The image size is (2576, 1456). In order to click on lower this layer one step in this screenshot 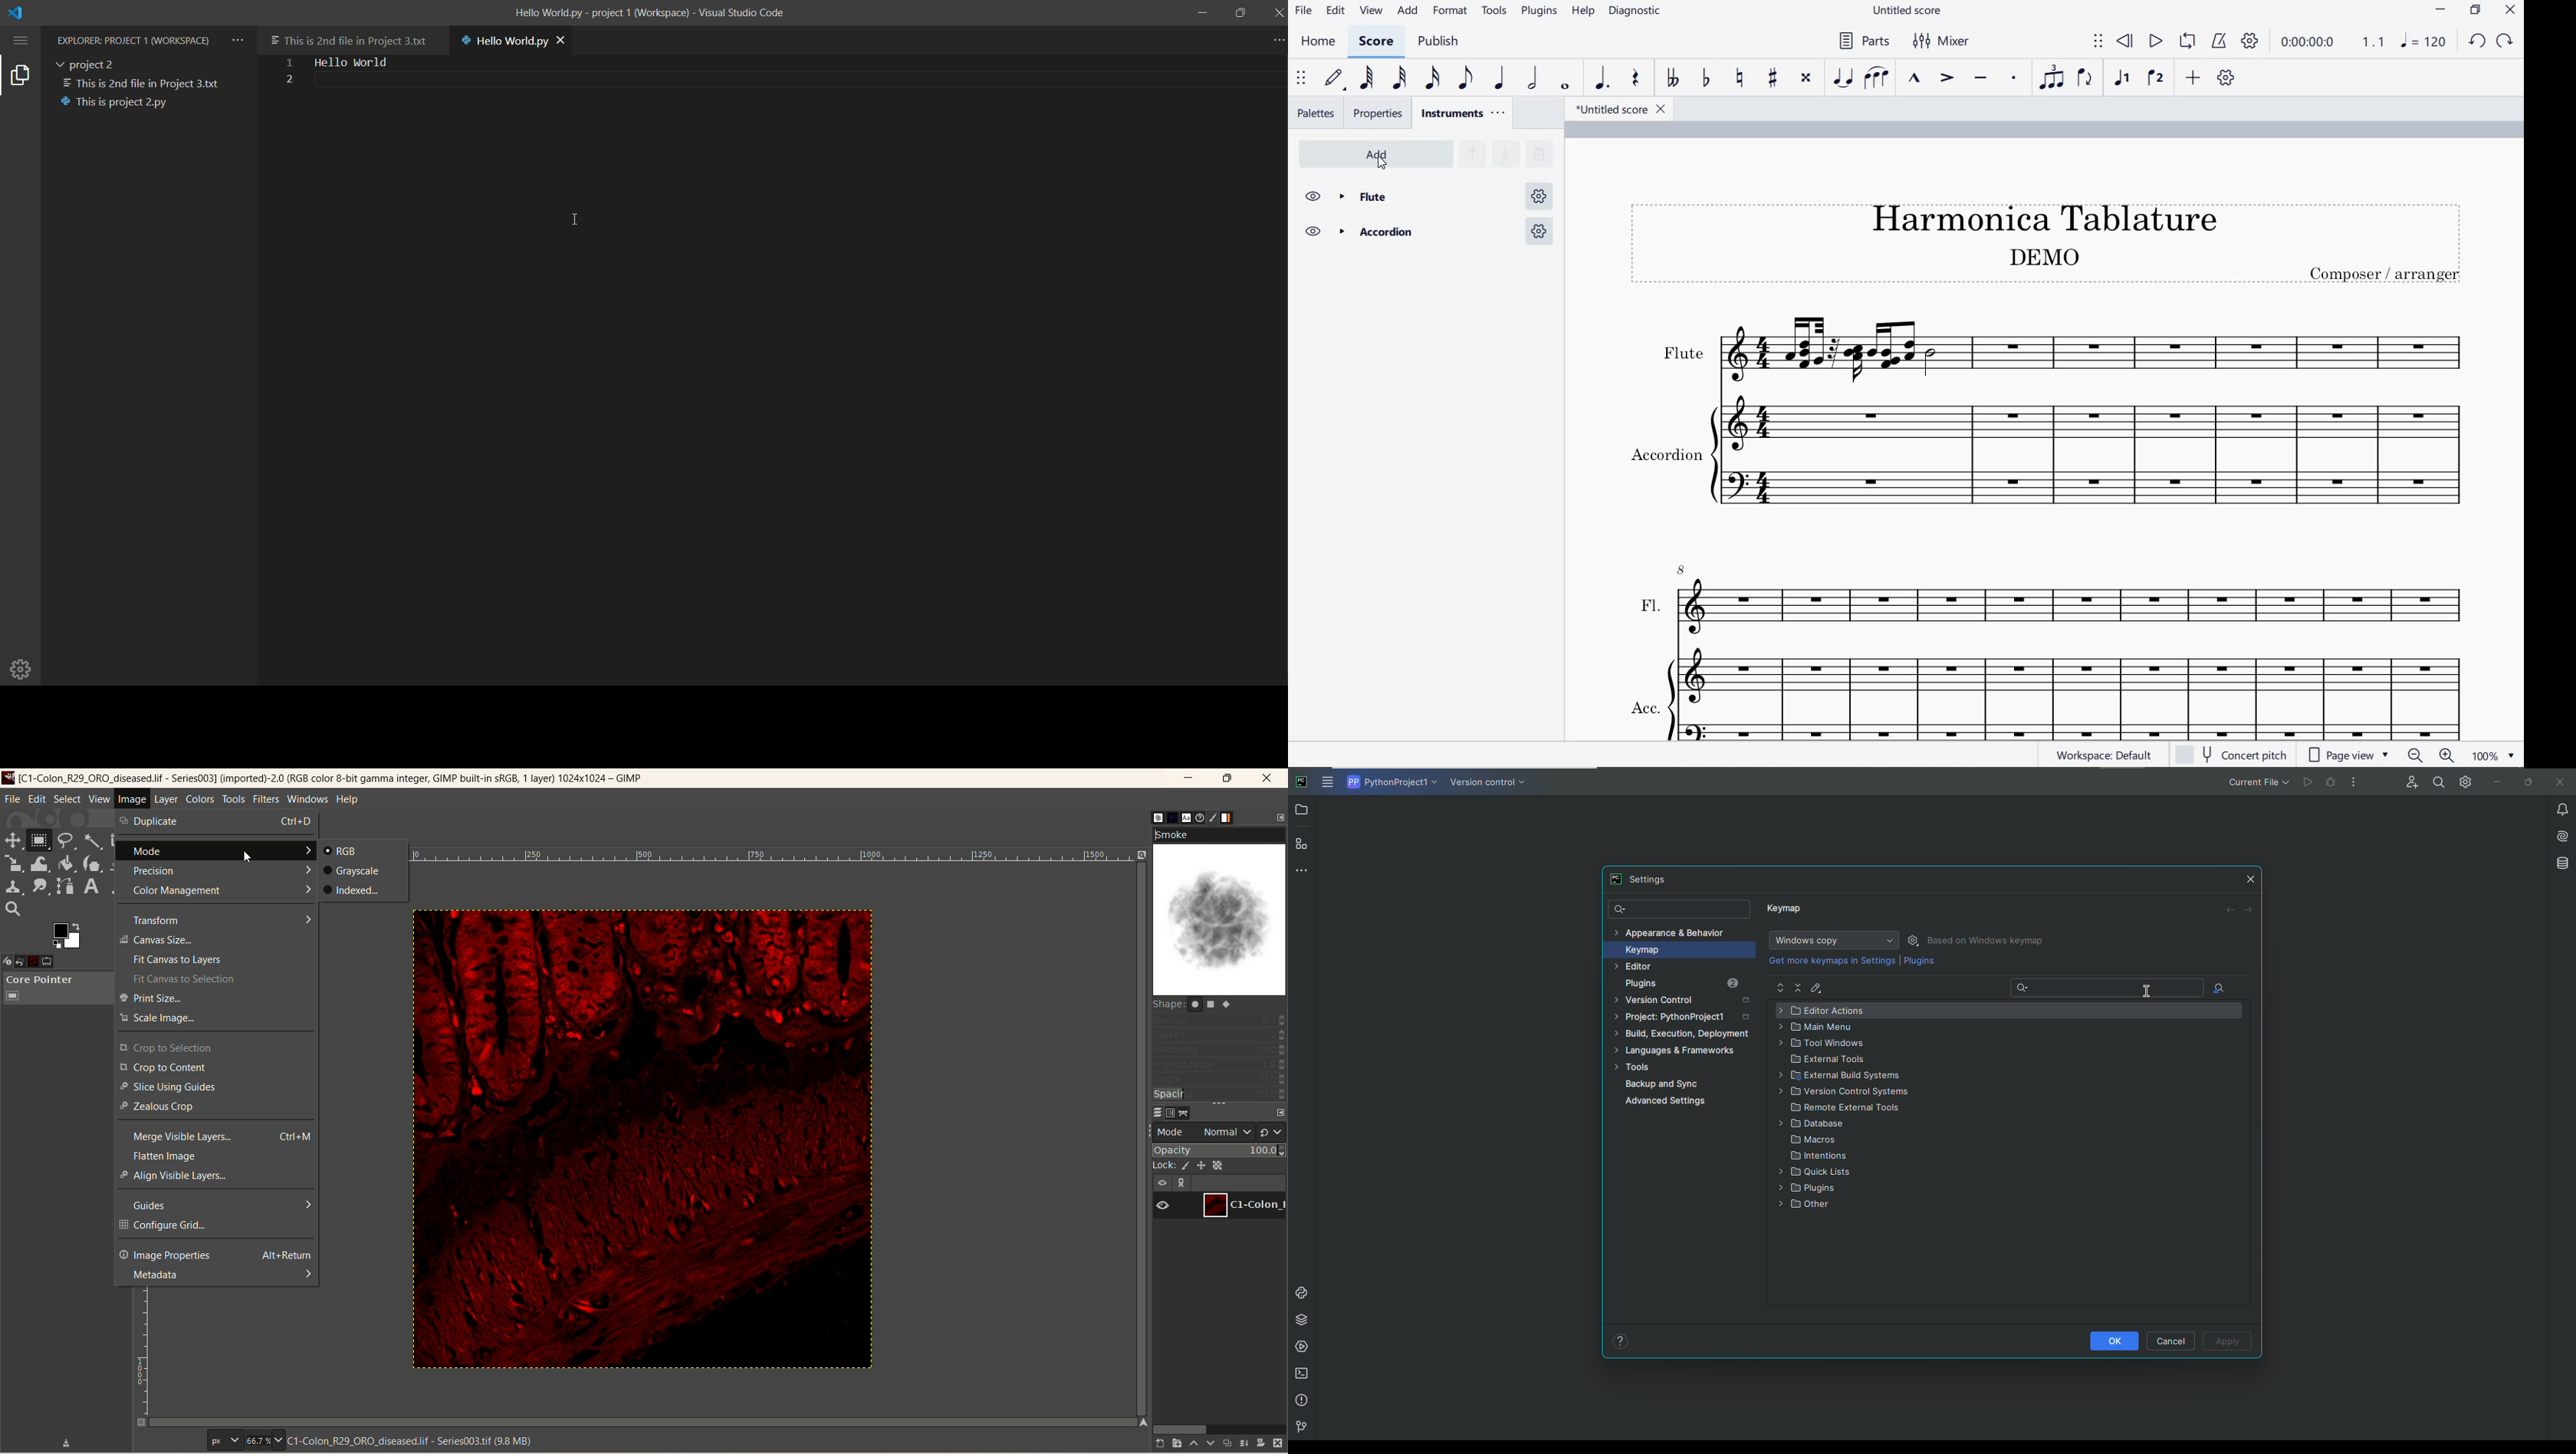, I will do `click(1210, 1445)`.